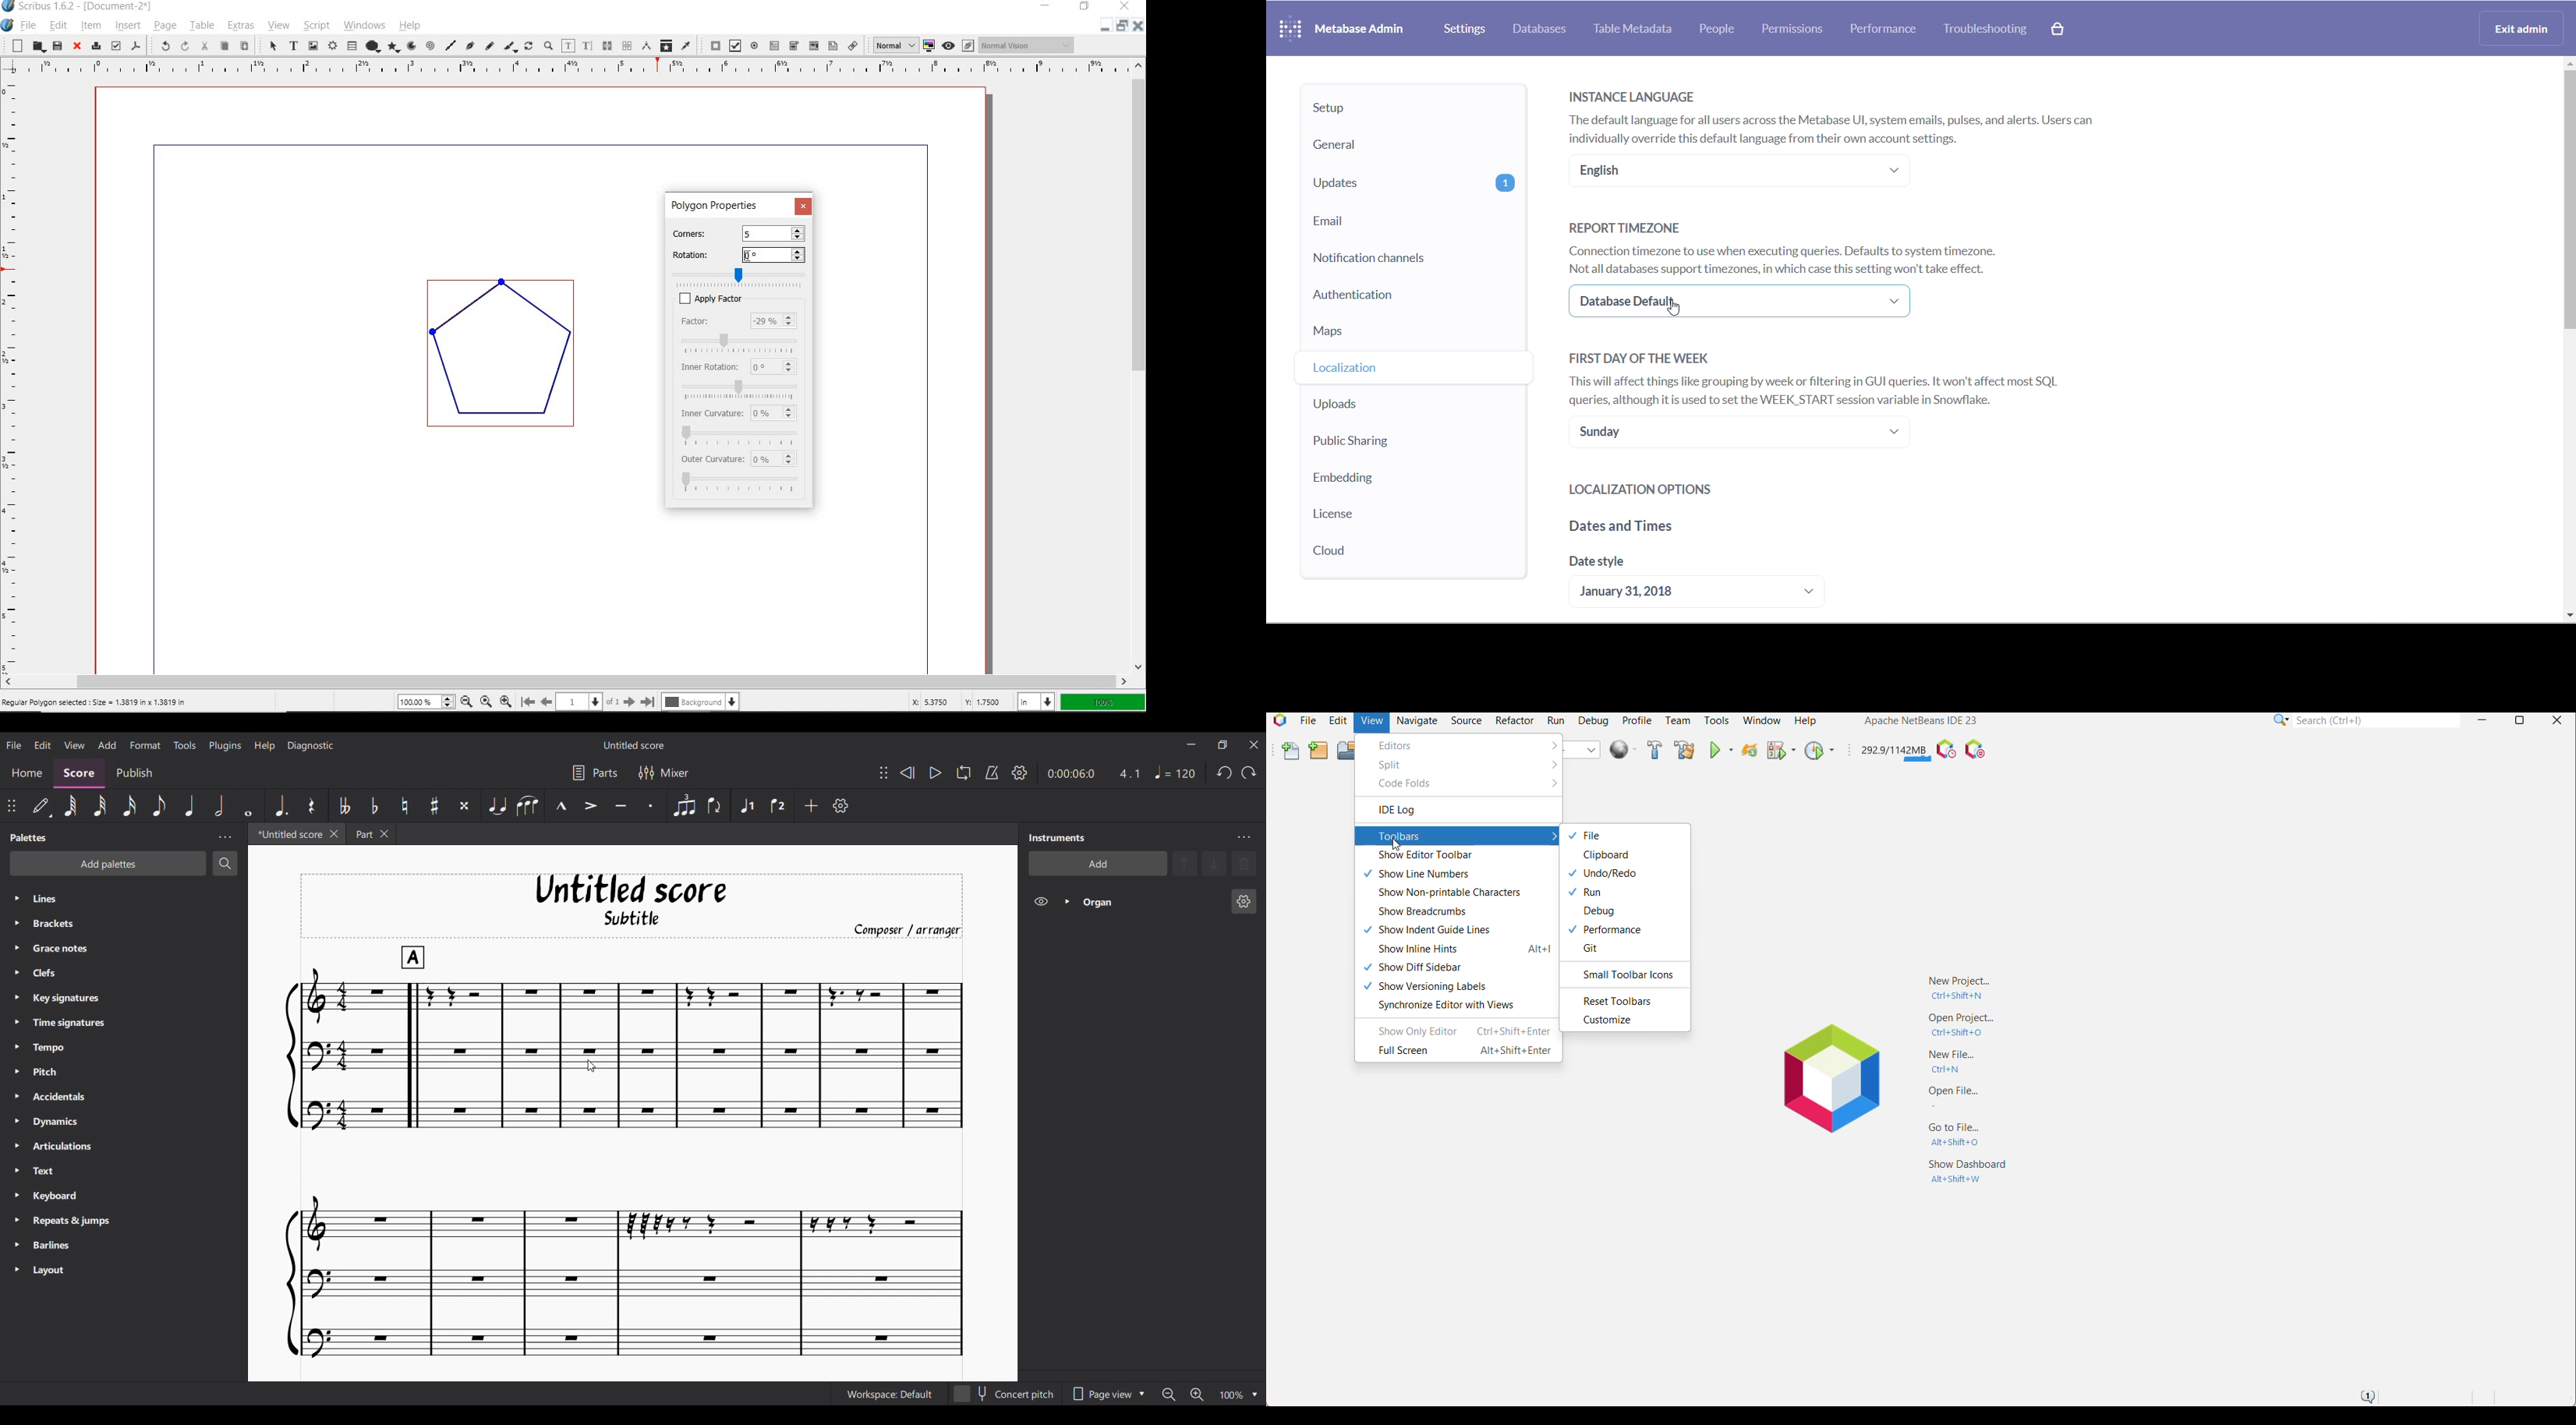 The image size is (2576, 1428). What do you see at coordinates (1466, 29) in the screenshot?
I see `SETTINGS` at bounding box center [1466, 29].